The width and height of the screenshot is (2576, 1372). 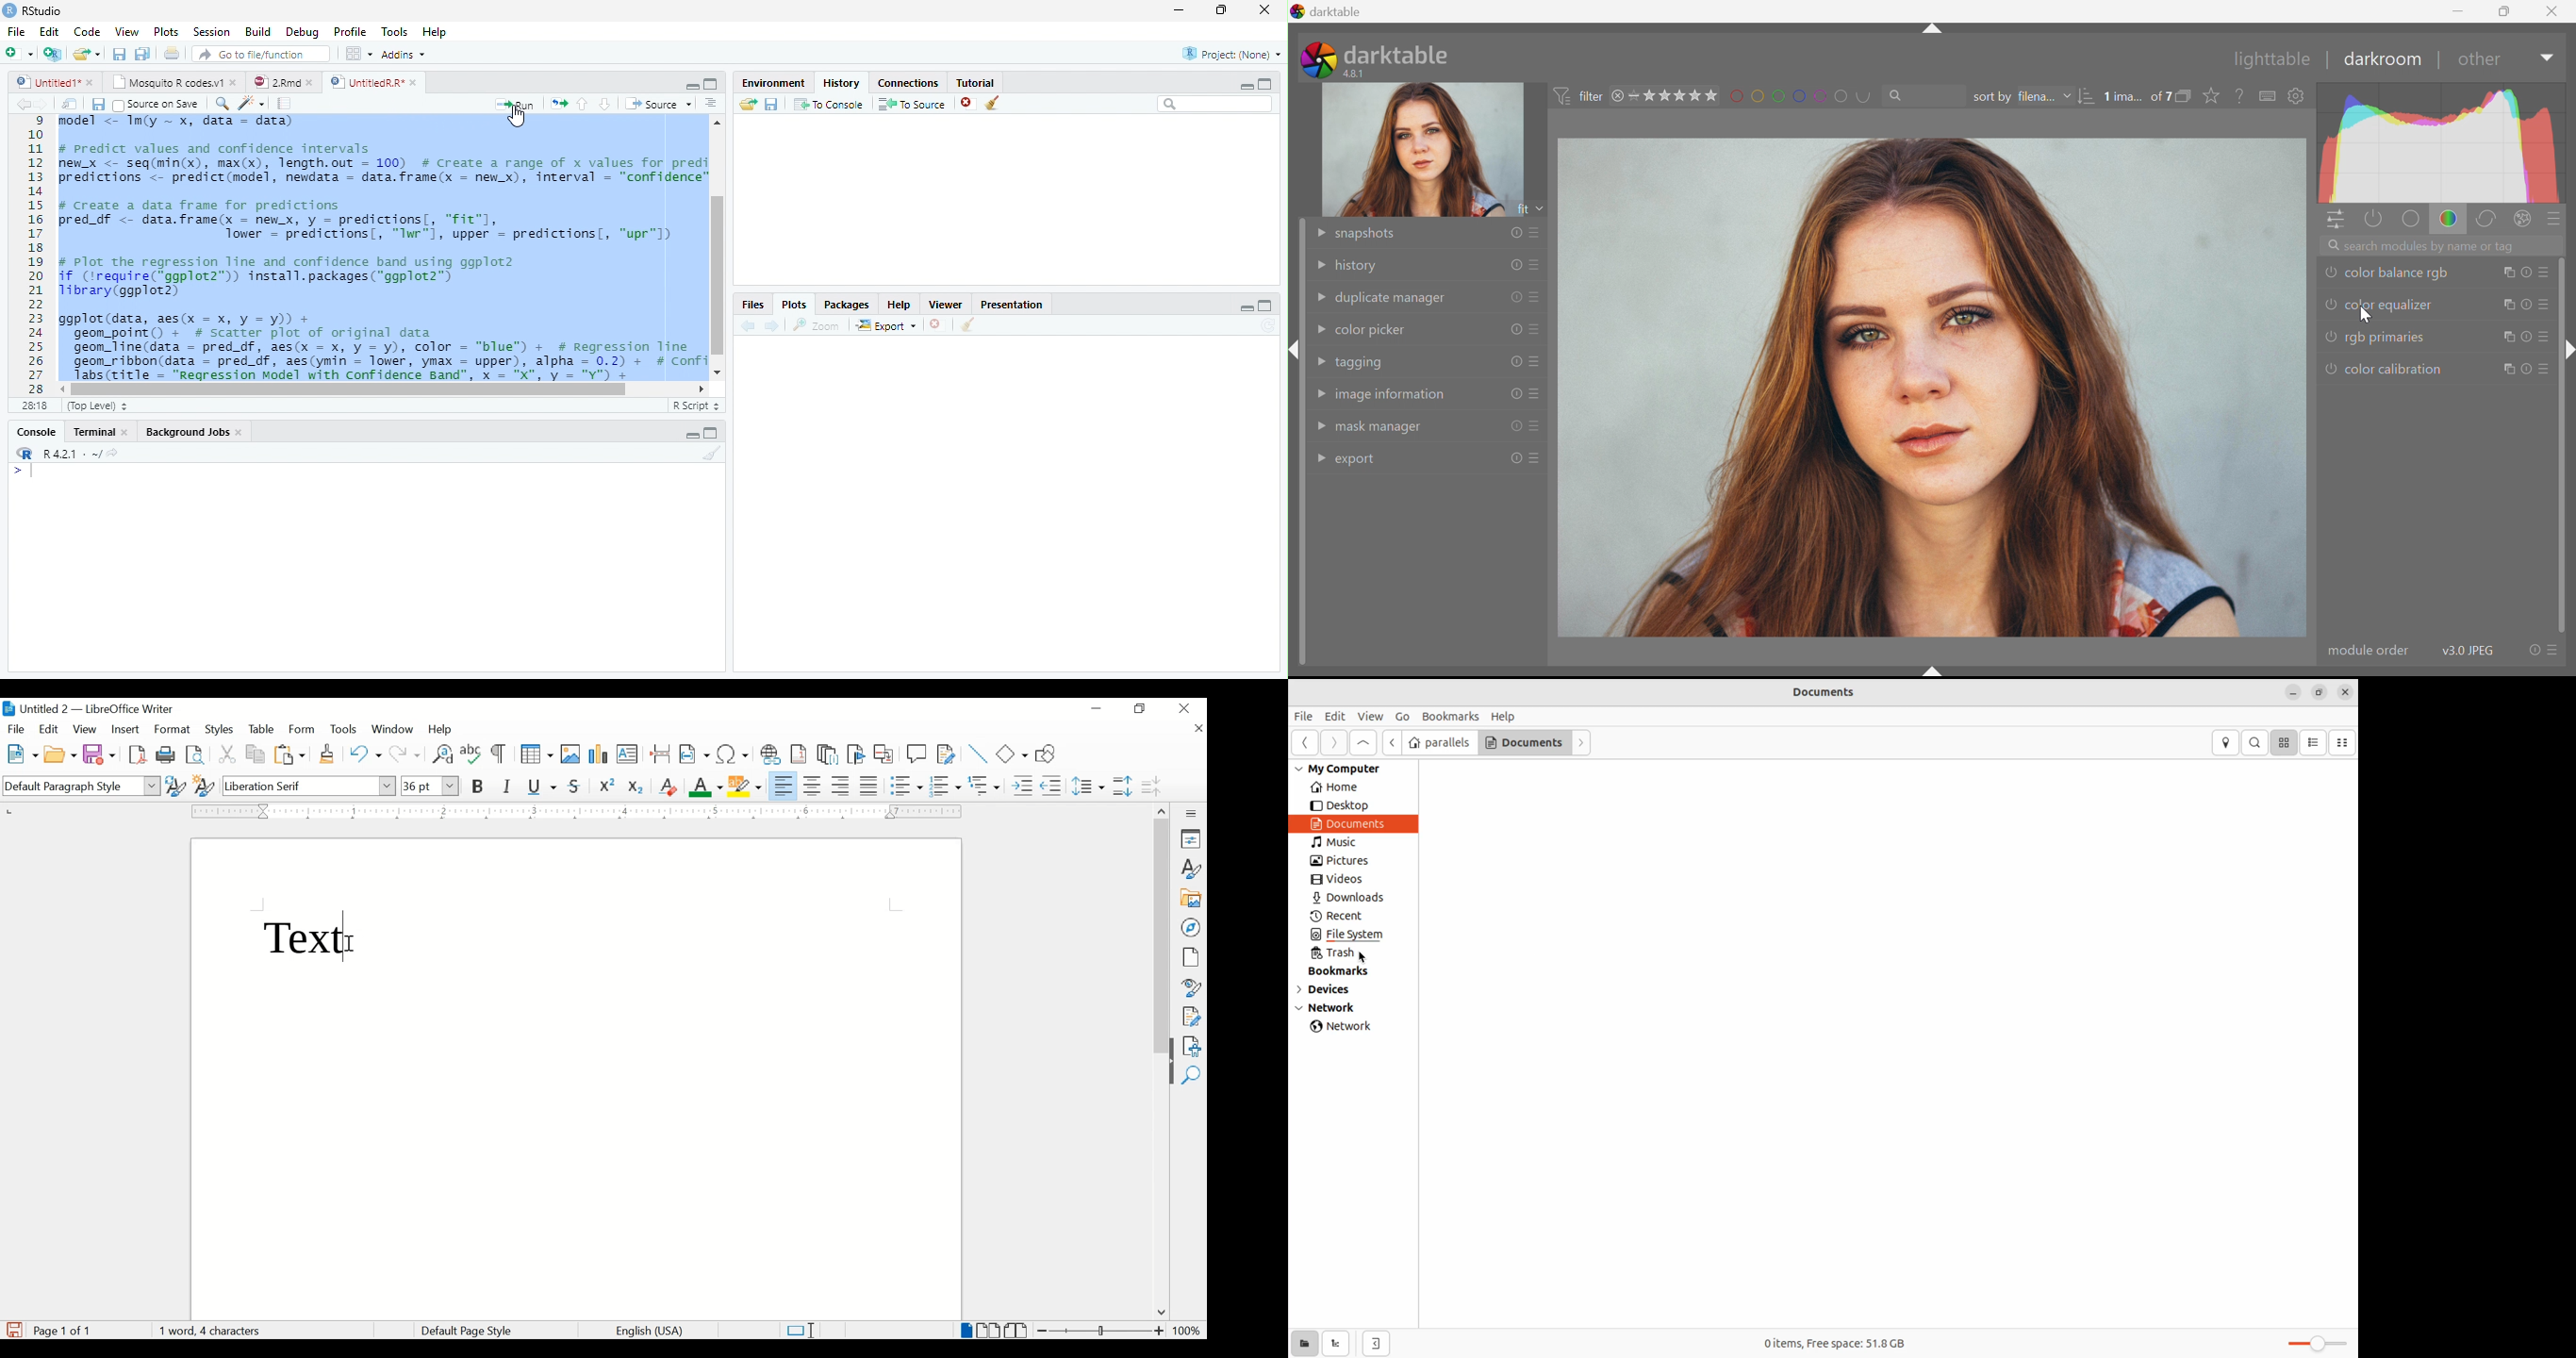 I want to click on delete , so click(x=966, y=102).